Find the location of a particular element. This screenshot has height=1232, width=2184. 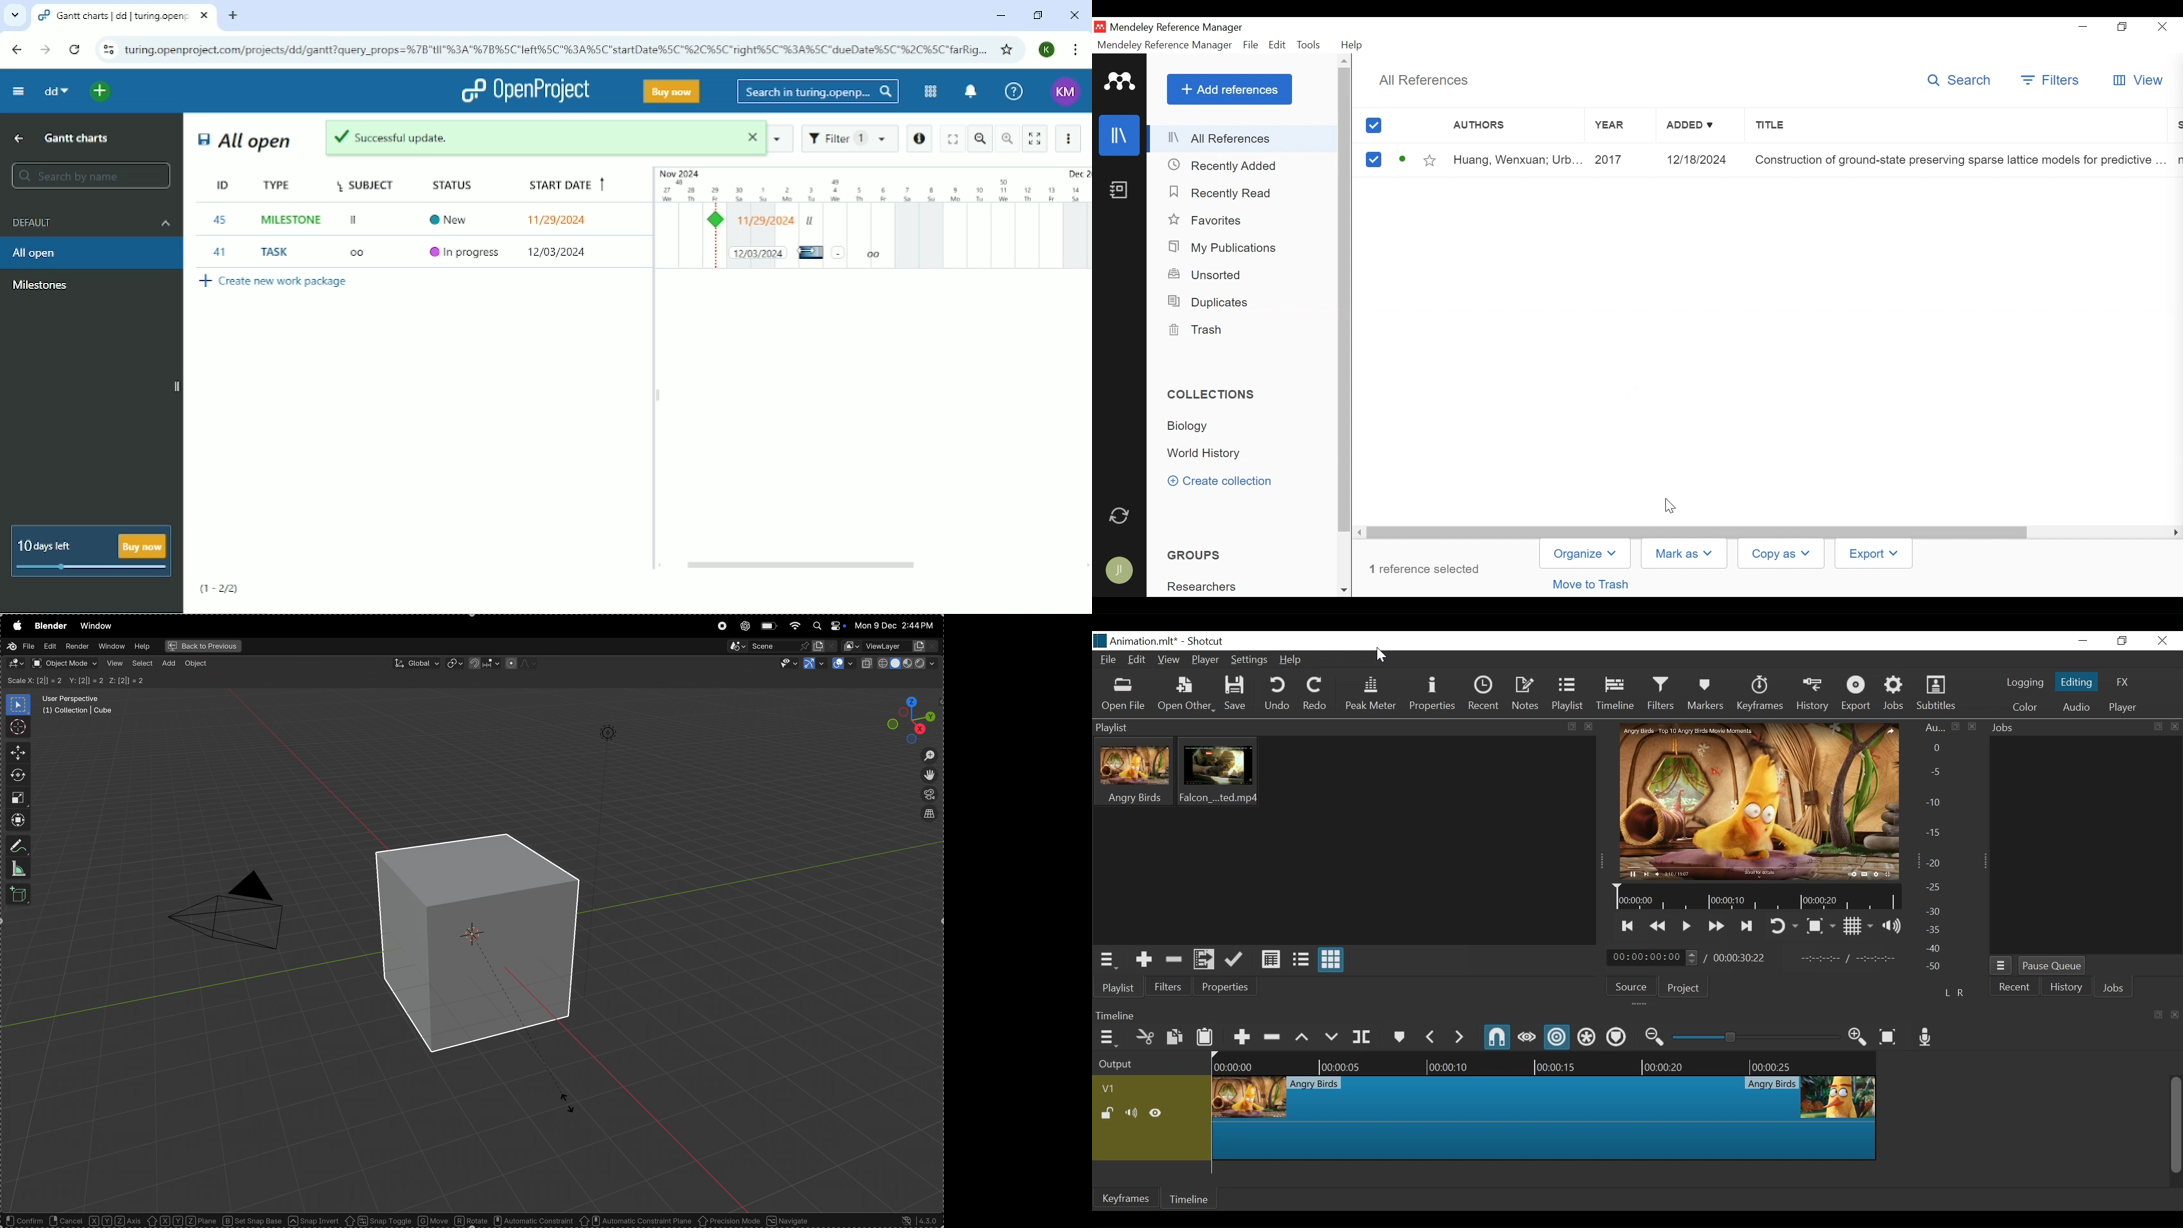

All References is located at coordinates (1243, 139).